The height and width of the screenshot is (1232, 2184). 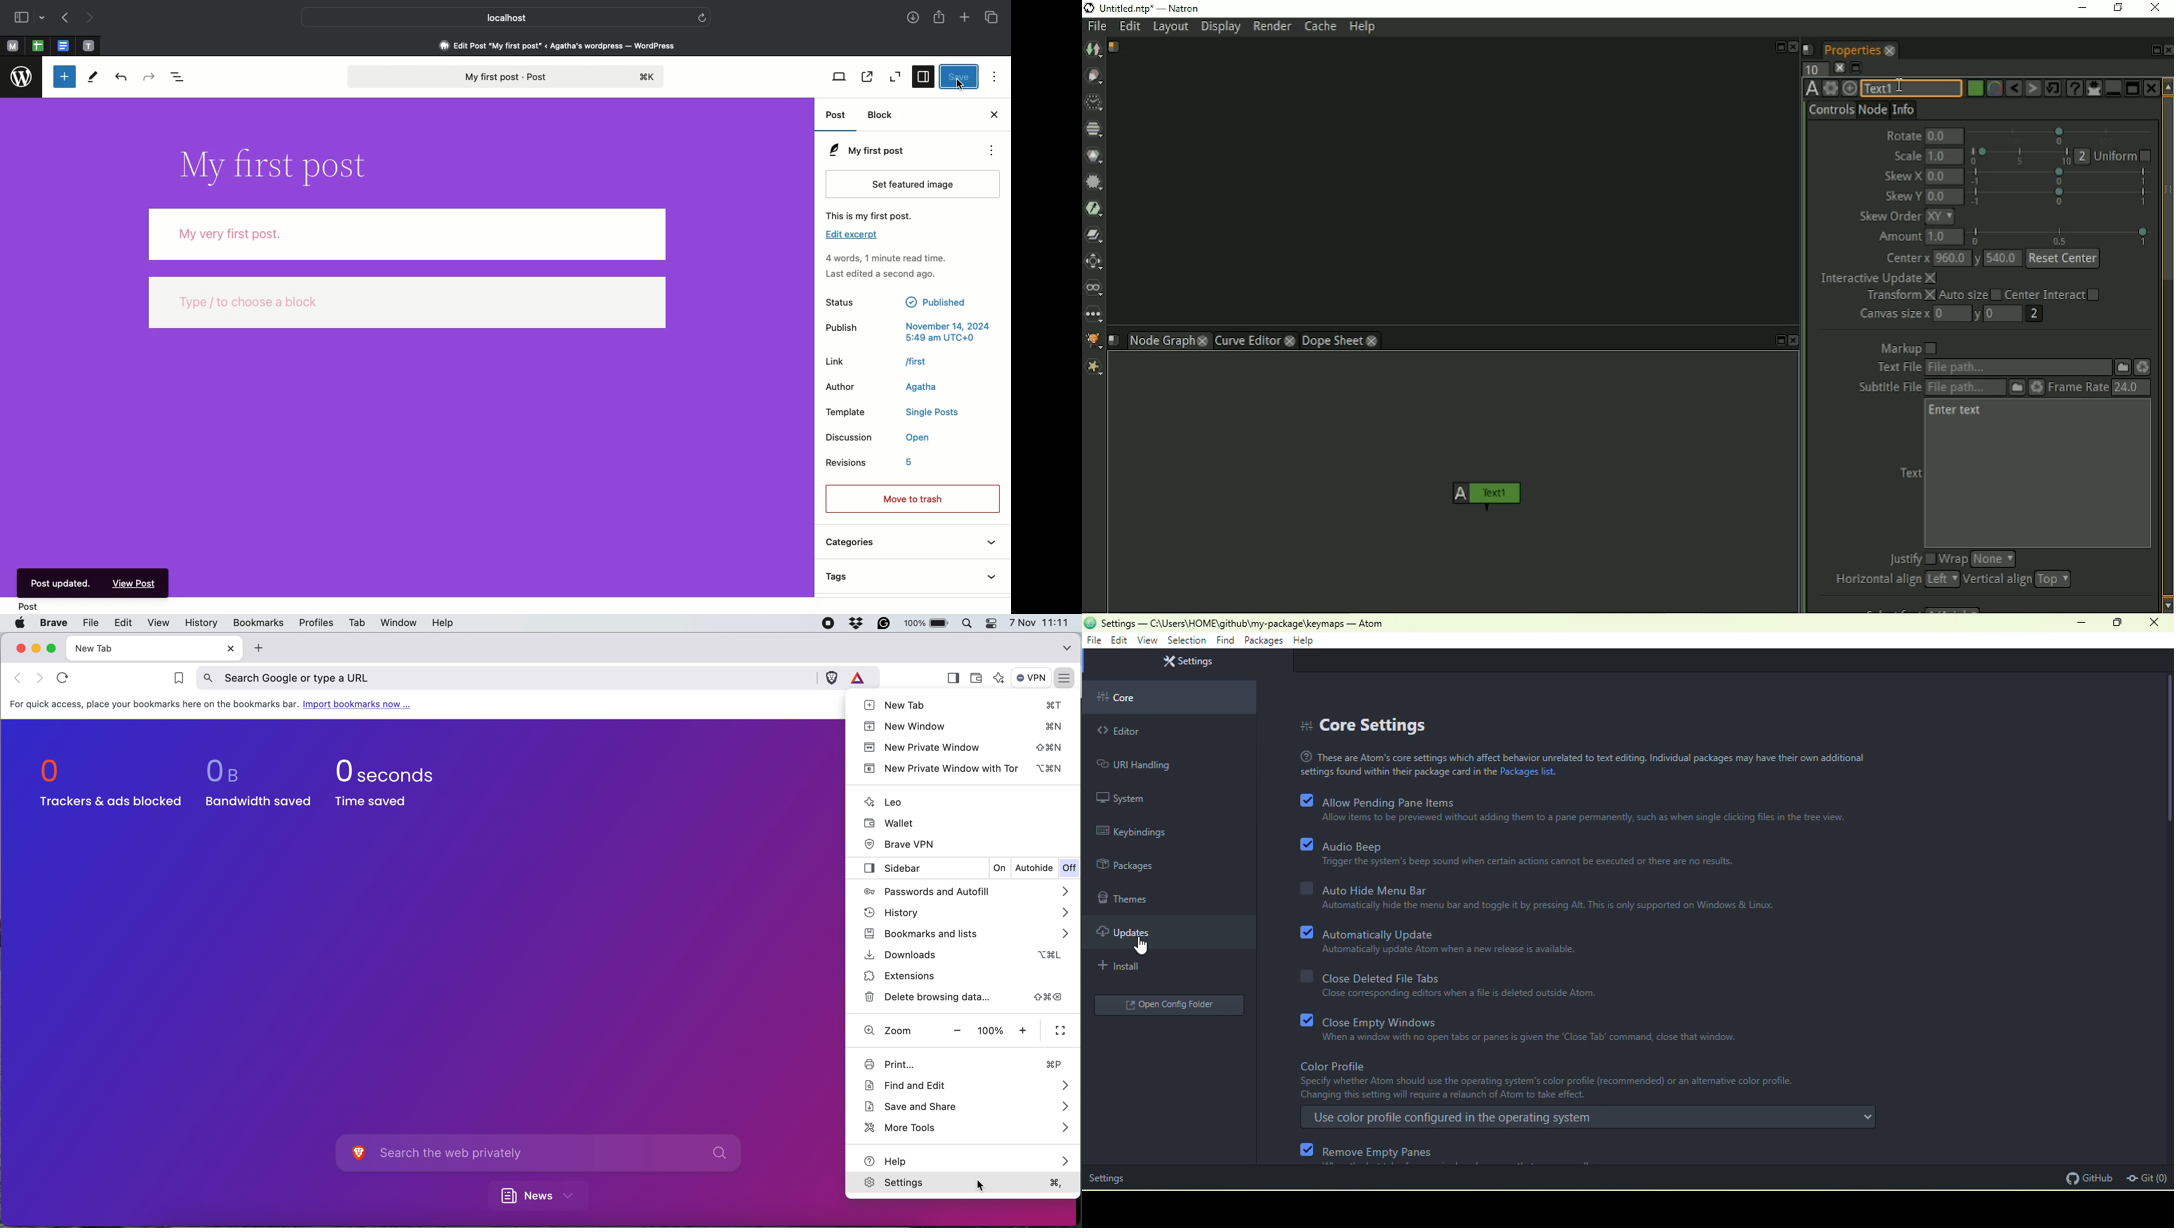 What do you see at coordinates (1147, 641) in the screenshot?
I see `view` at bounding box center [1147, 641].